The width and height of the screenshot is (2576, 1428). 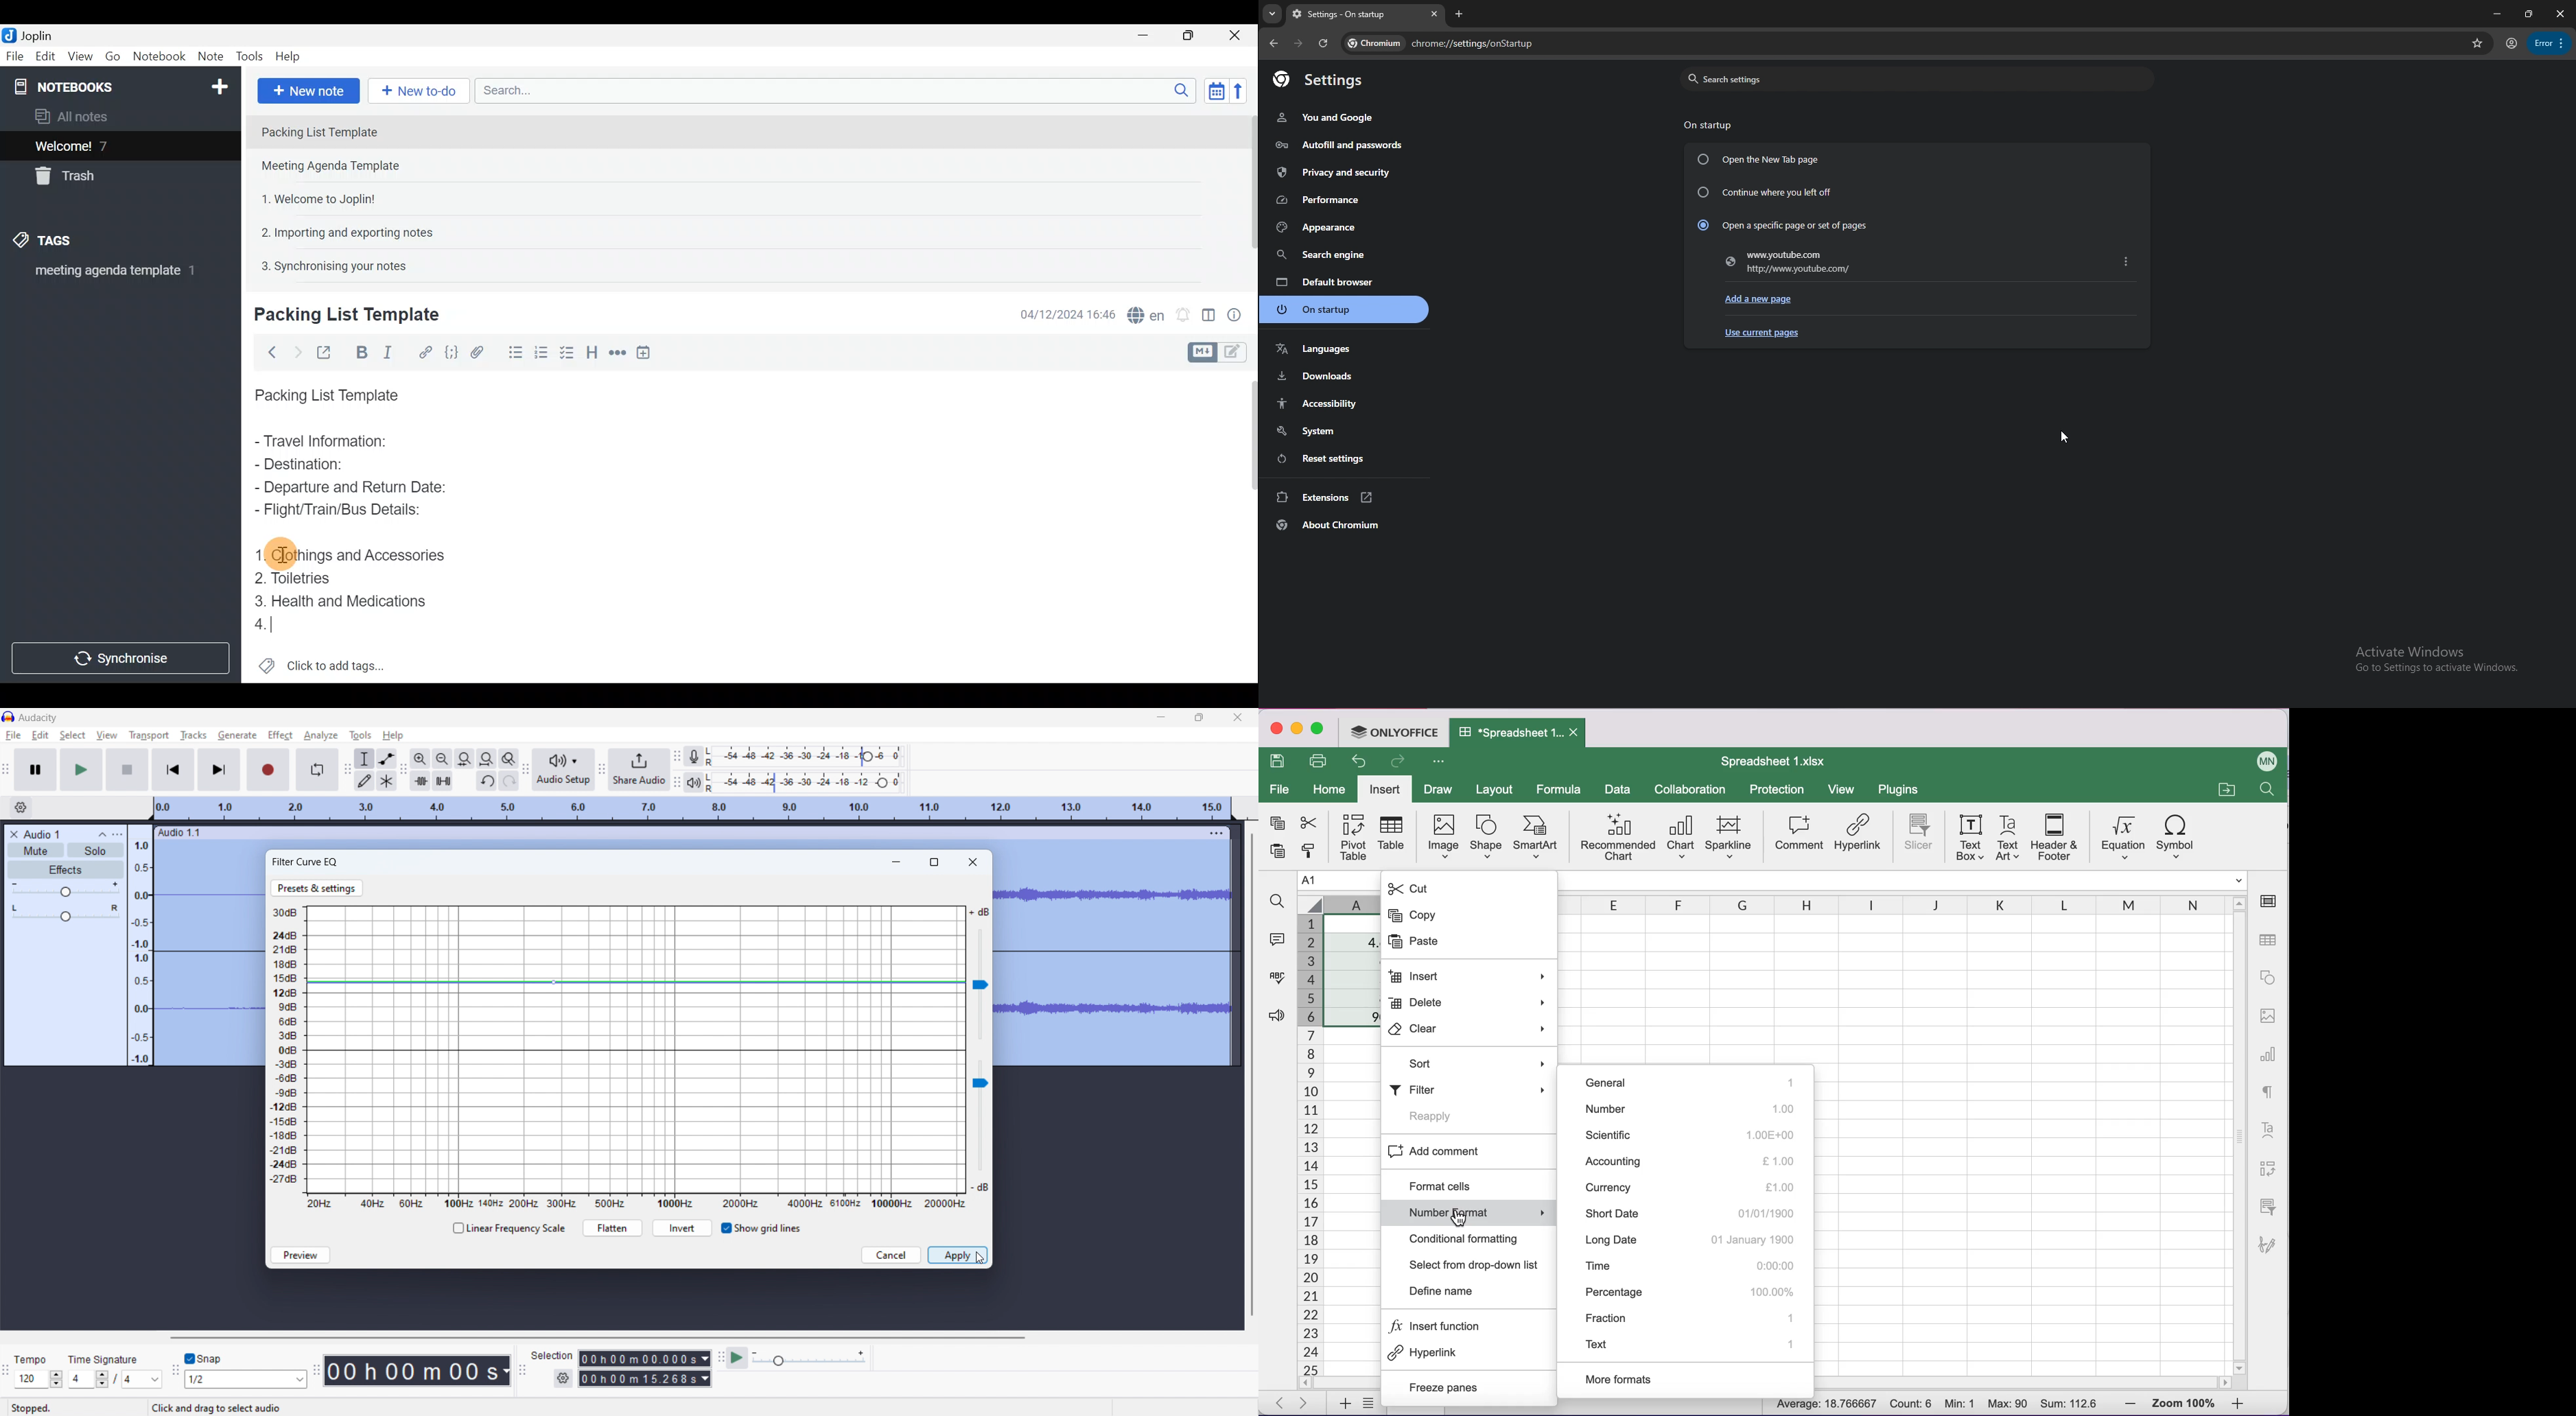 What do you see at coordinates (13, 55) in the screenshot?
I see `File` at bounding box center [13, 55].